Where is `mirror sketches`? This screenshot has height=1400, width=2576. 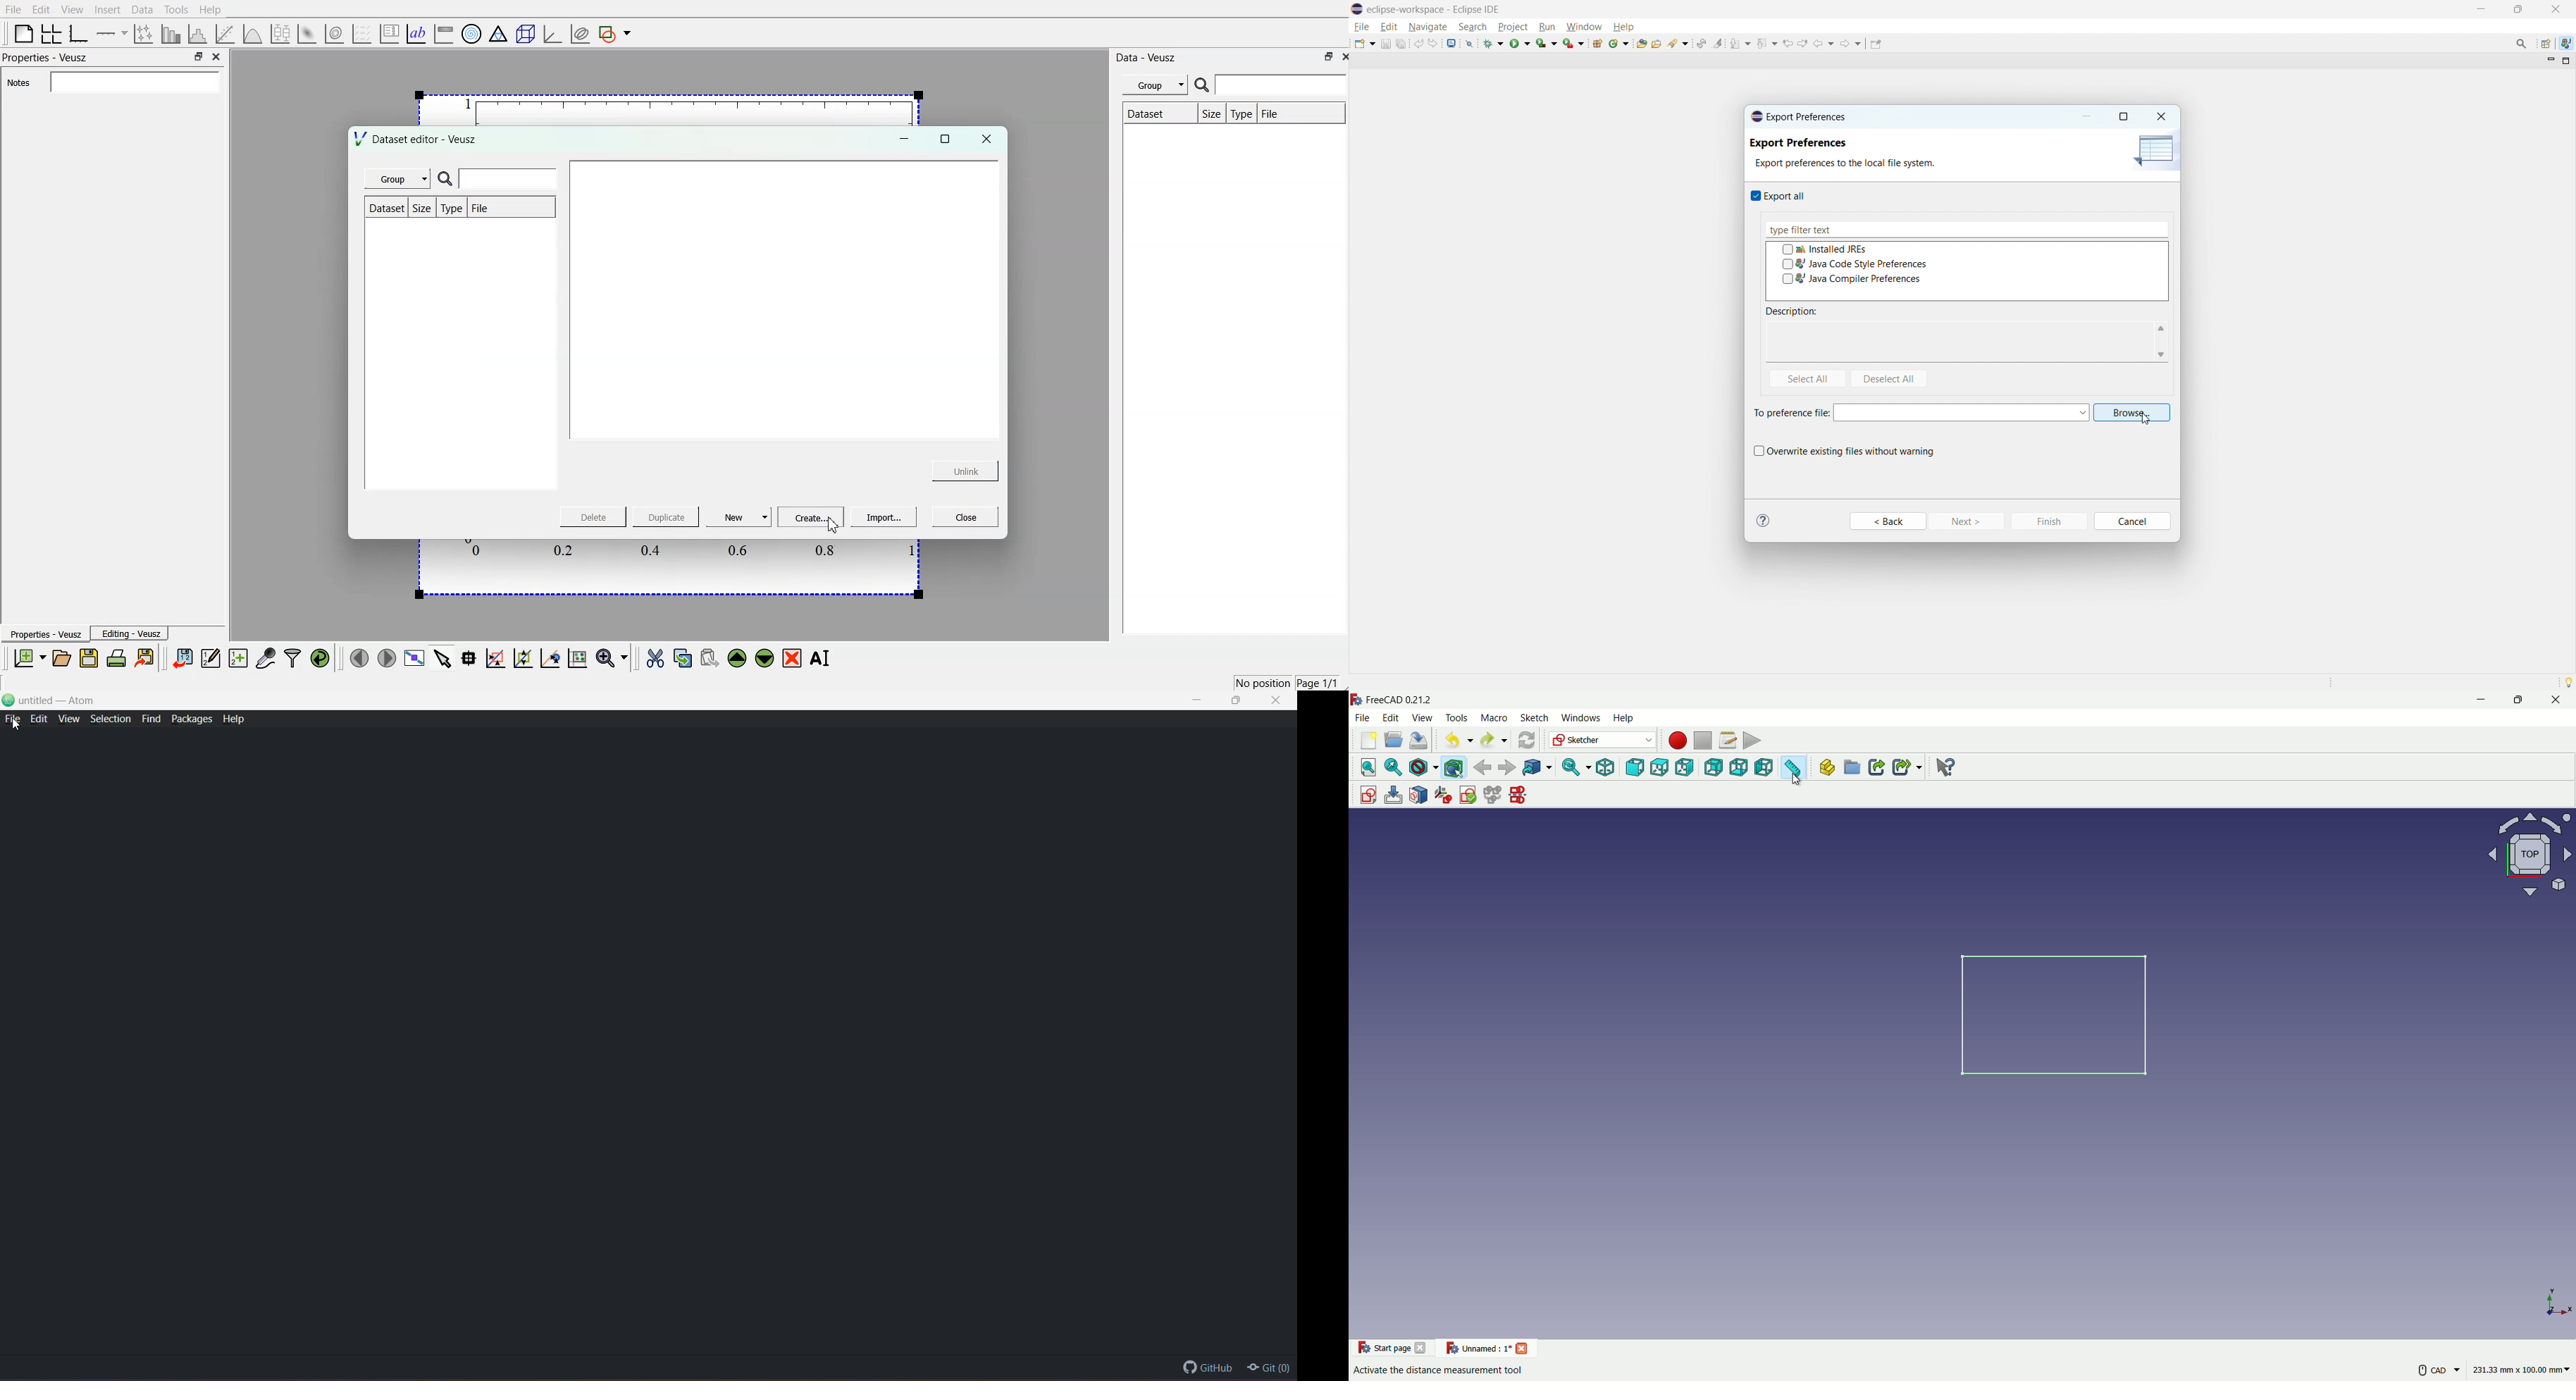 mirror sketches is located at coordinates (1517, 796).